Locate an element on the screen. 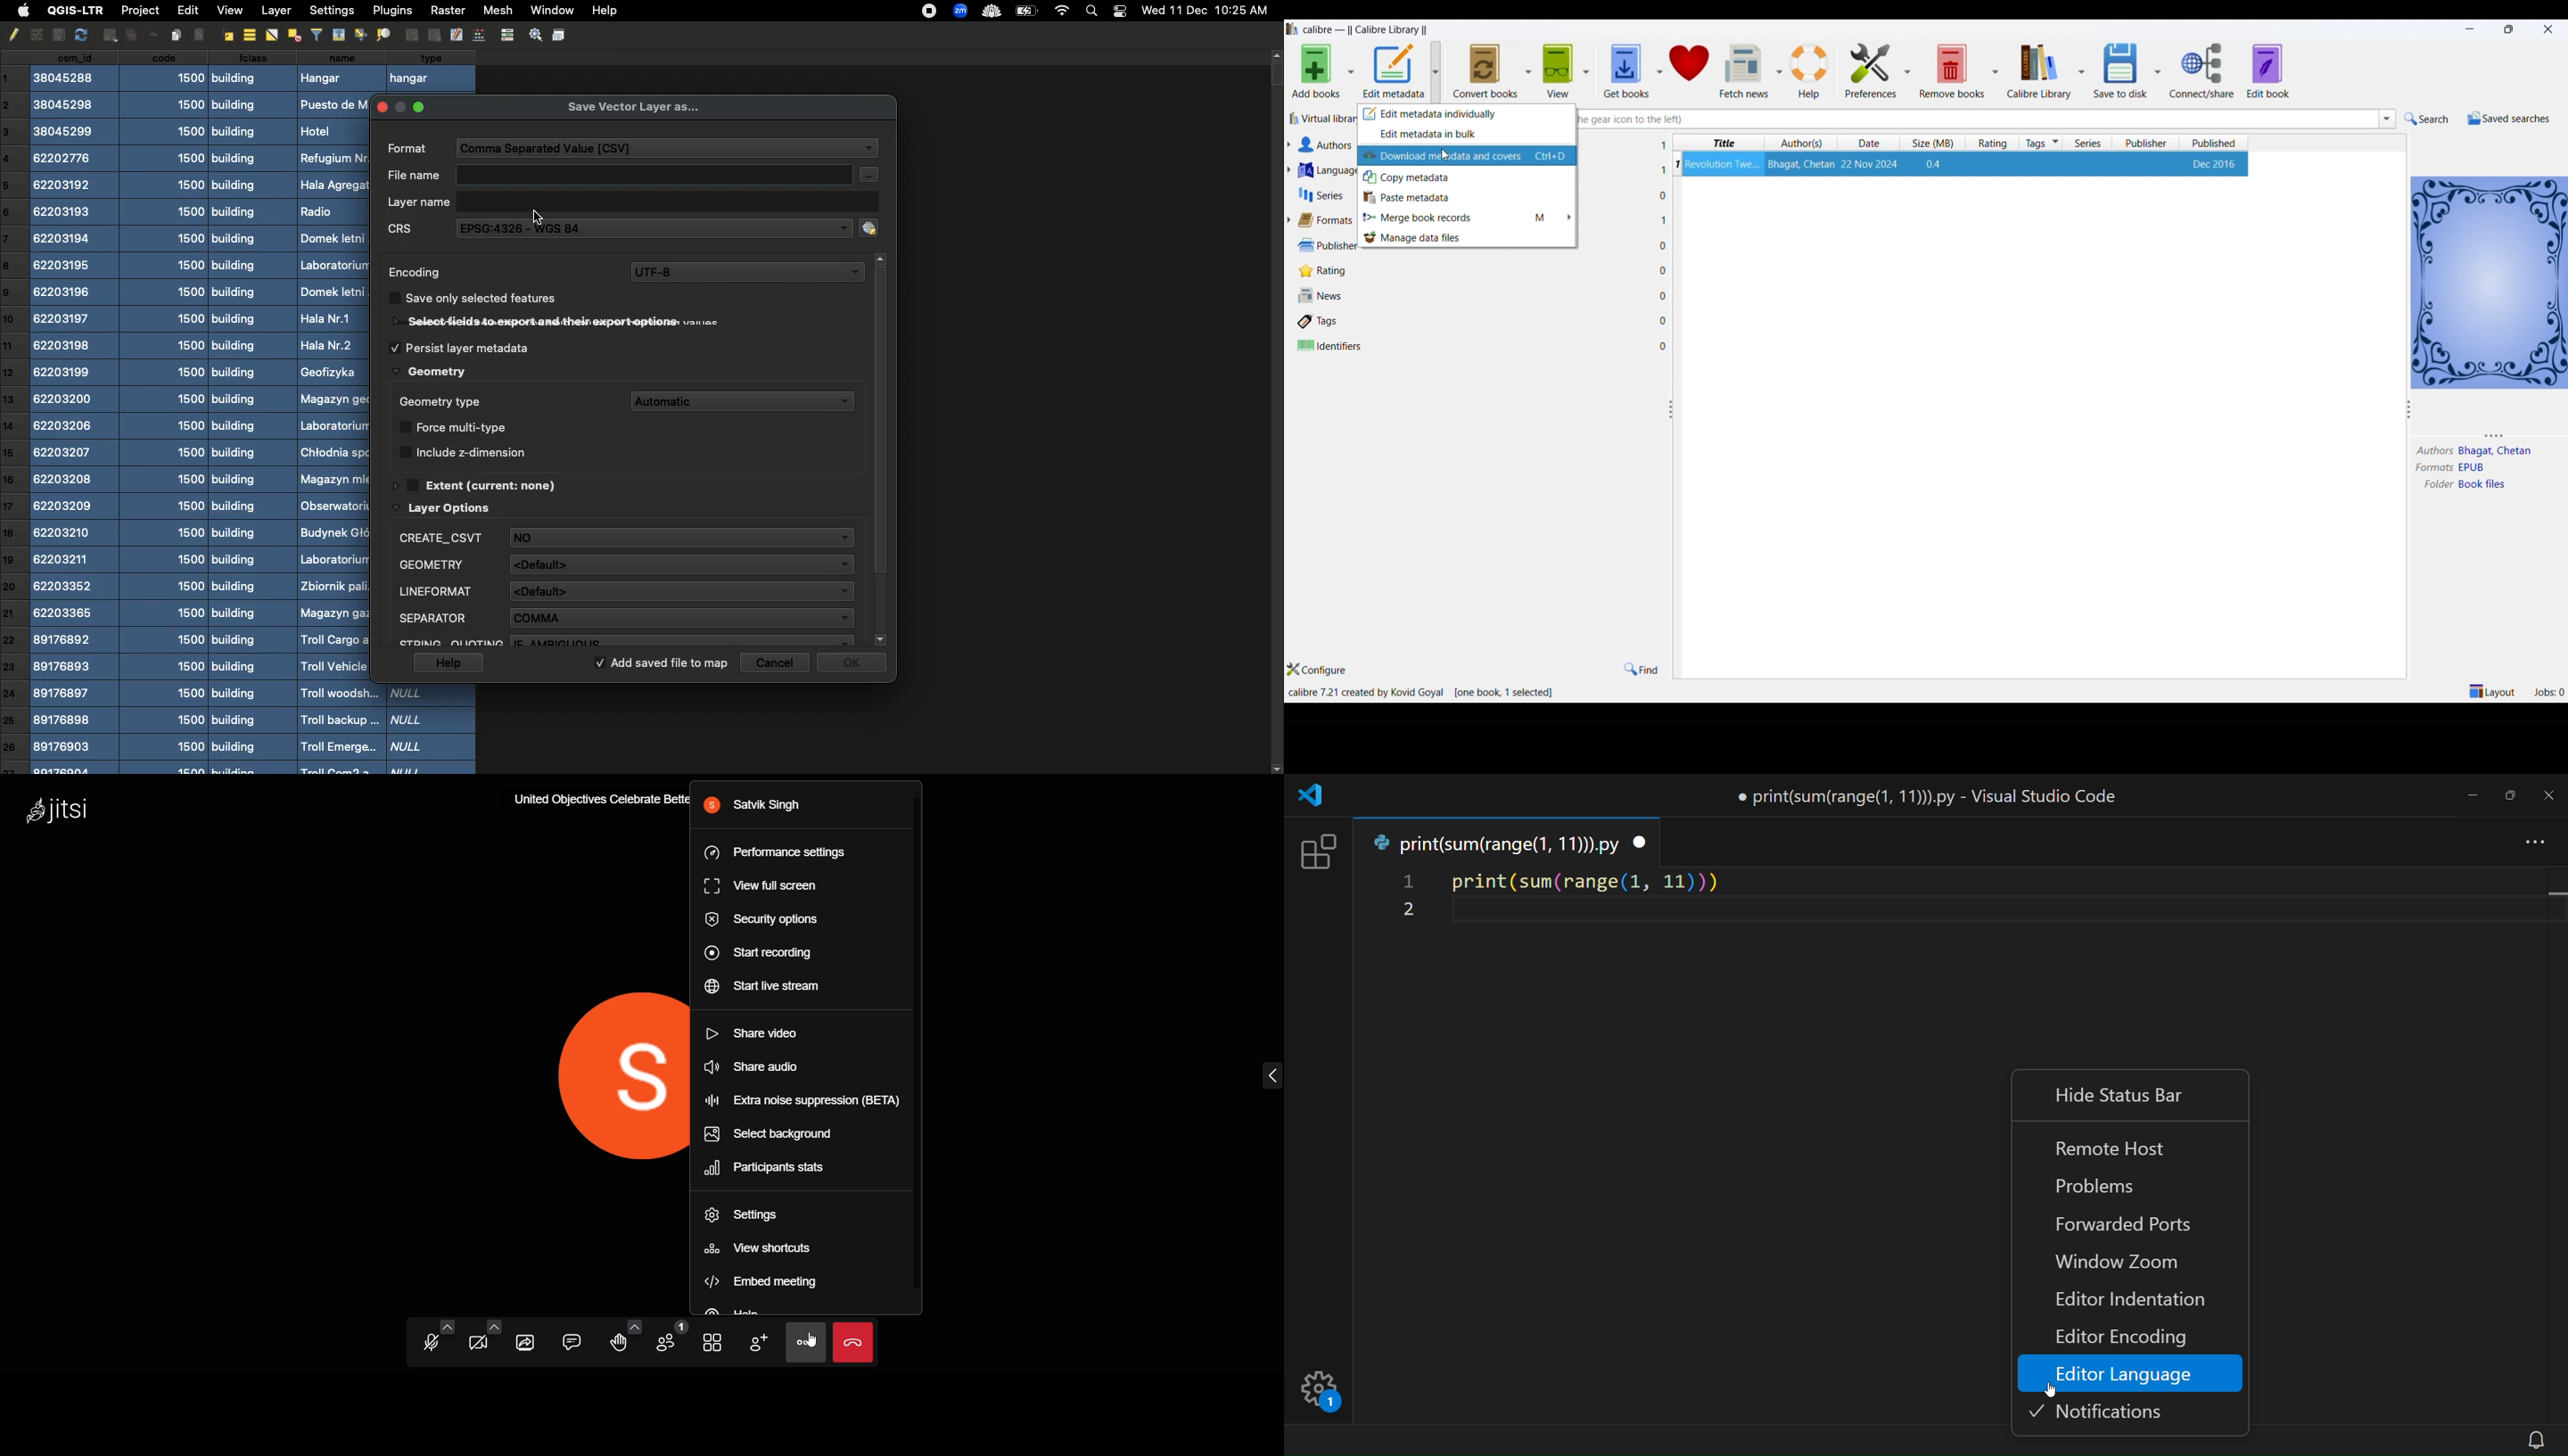  news and number of news is located at coordinates (1325, 297).